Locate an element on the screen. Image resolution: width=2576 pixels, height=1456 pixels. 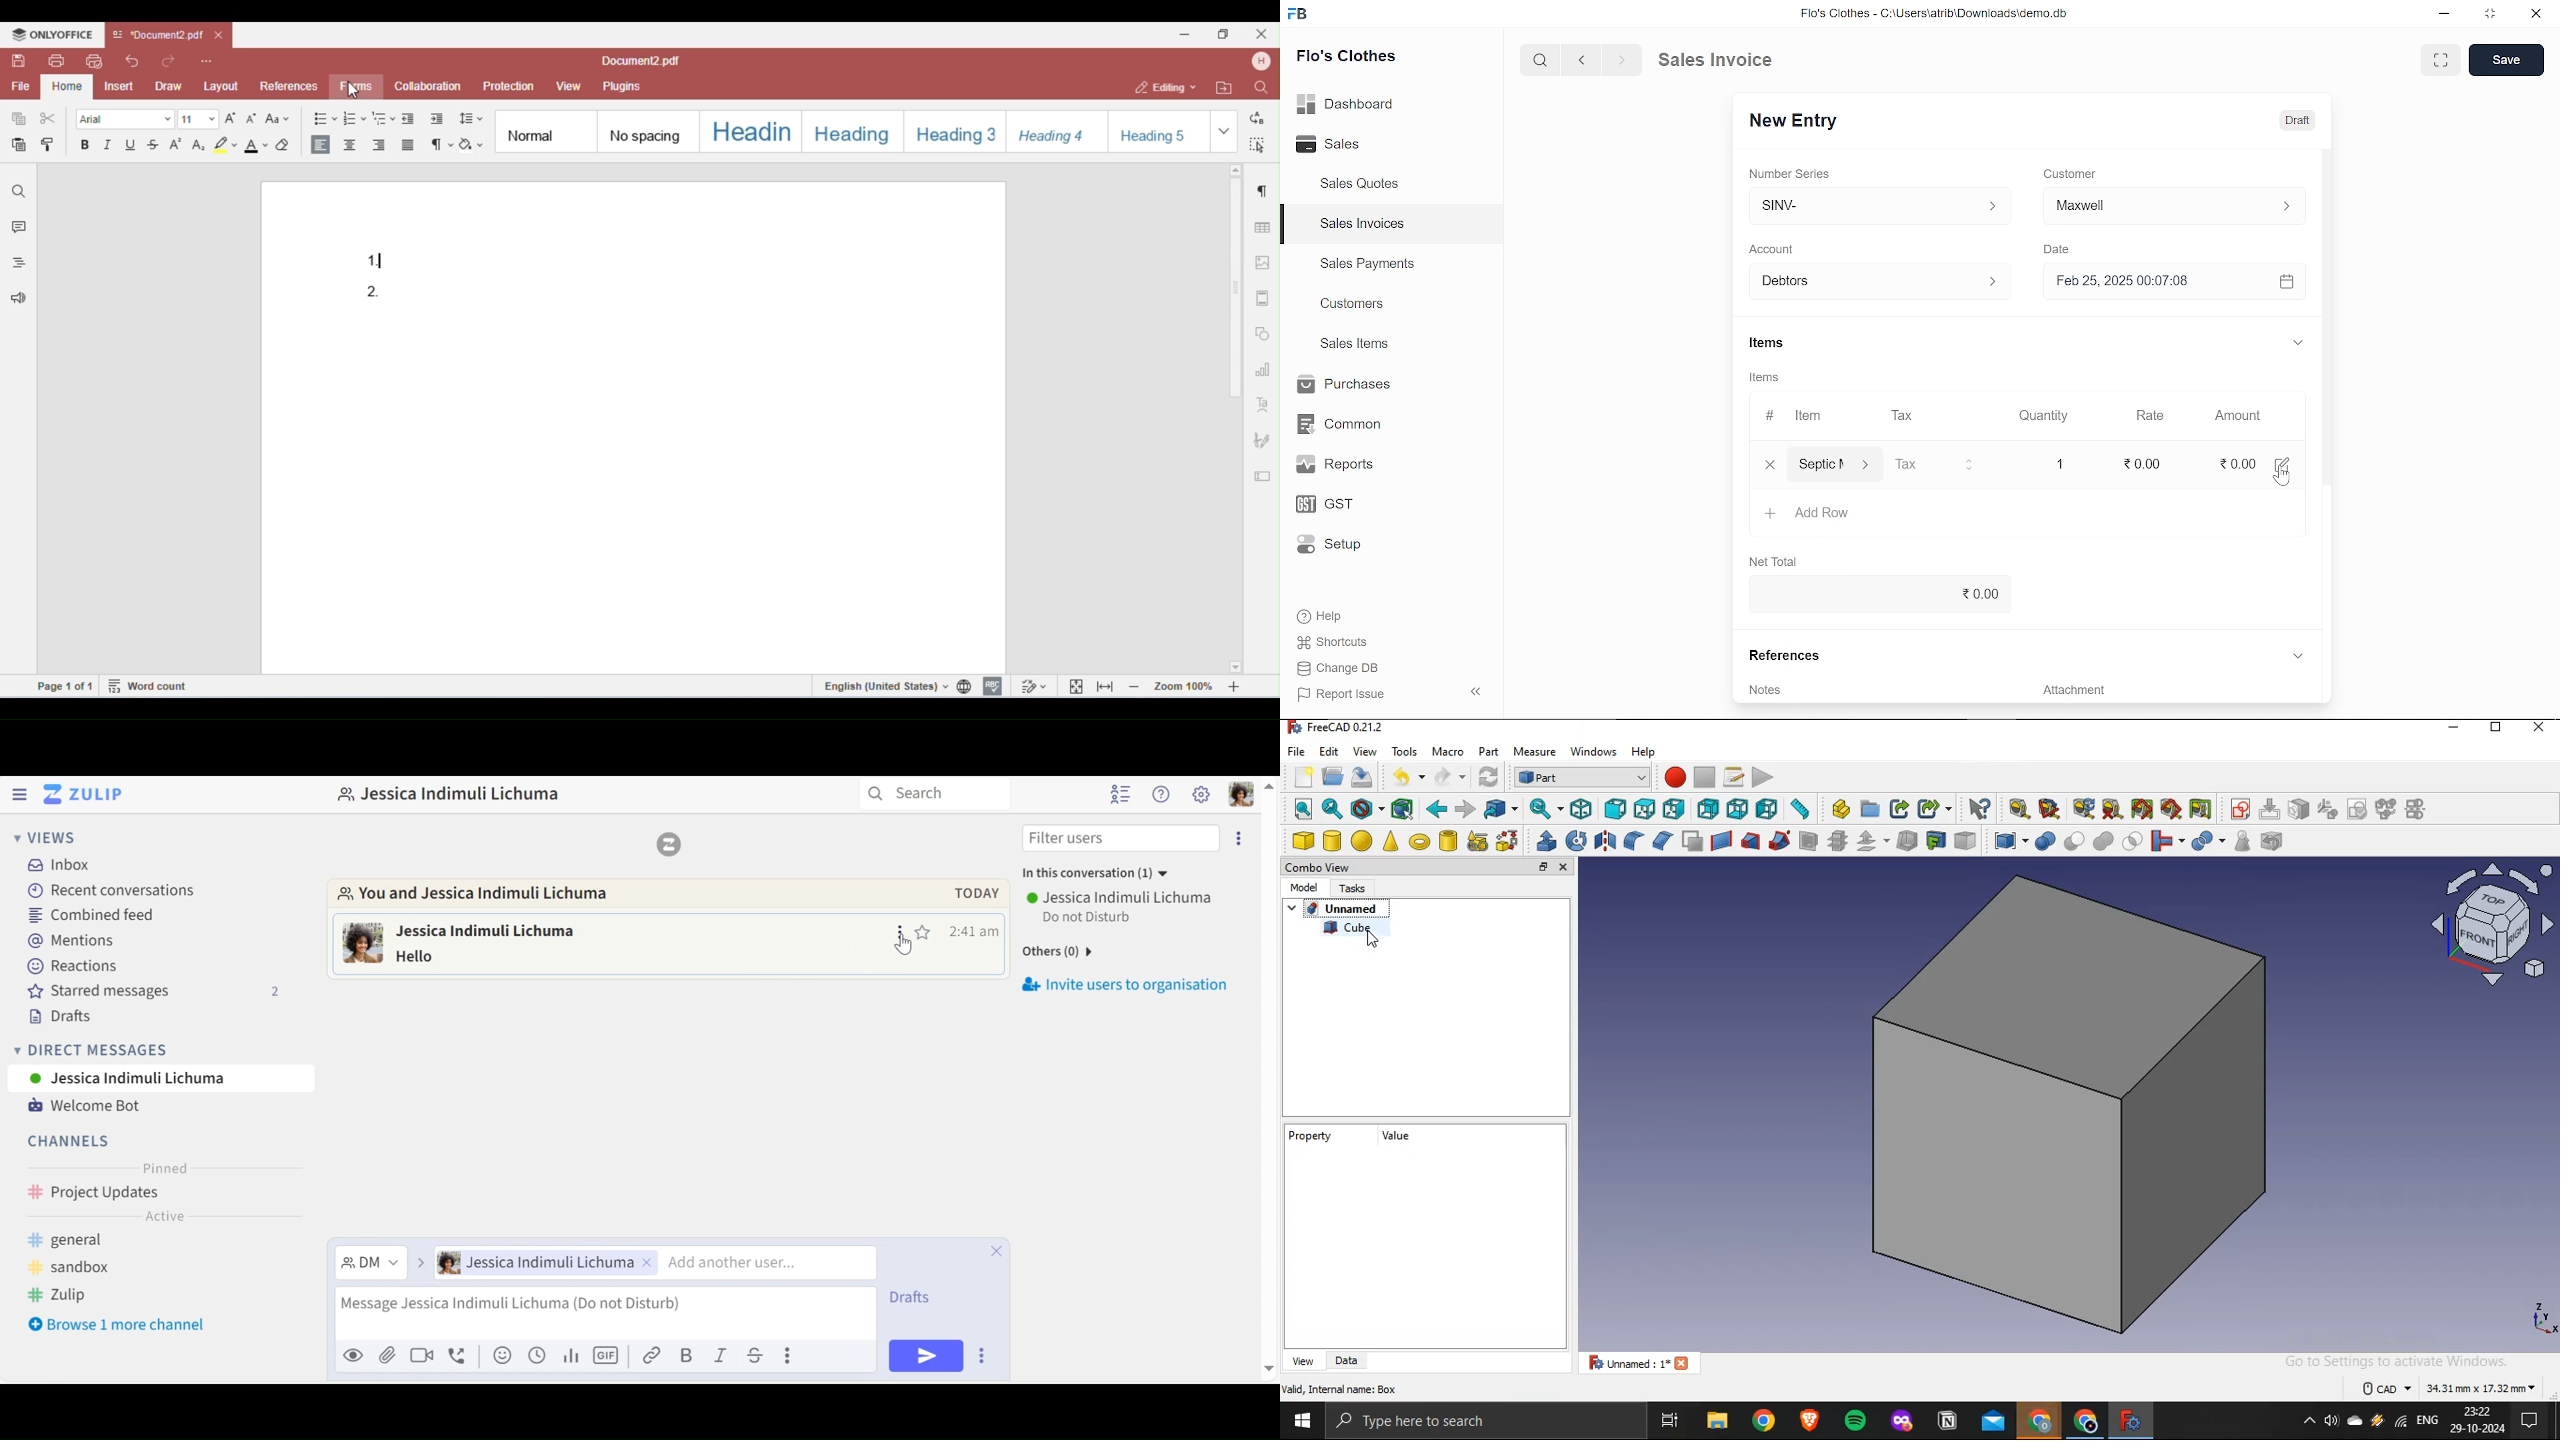
 Sales Invoice is located at coordinates (1726, 61).